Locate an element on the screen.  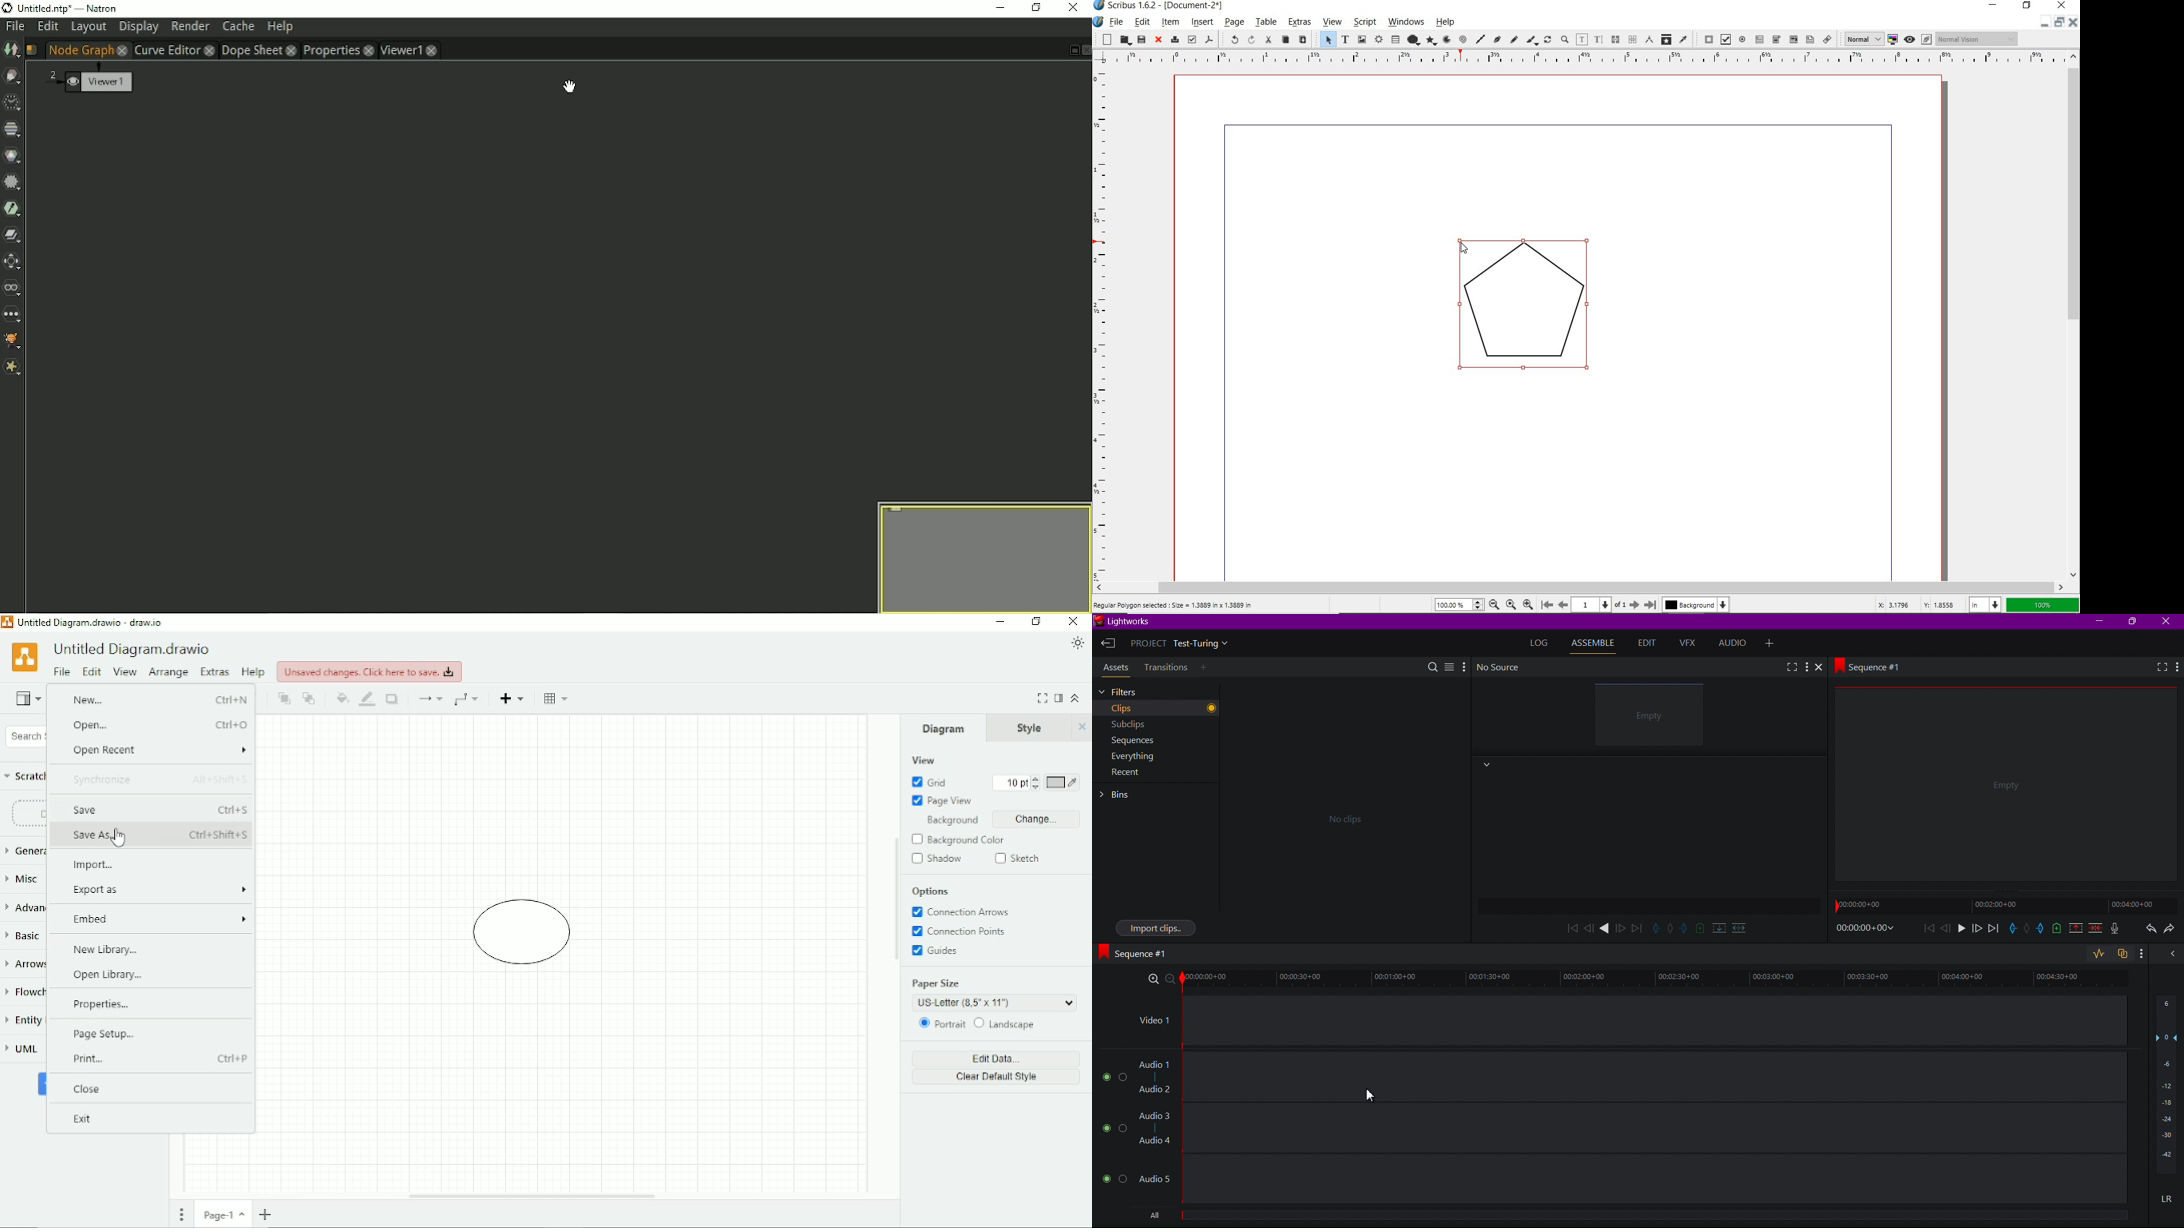
help is located at coordinates (1447, 24).